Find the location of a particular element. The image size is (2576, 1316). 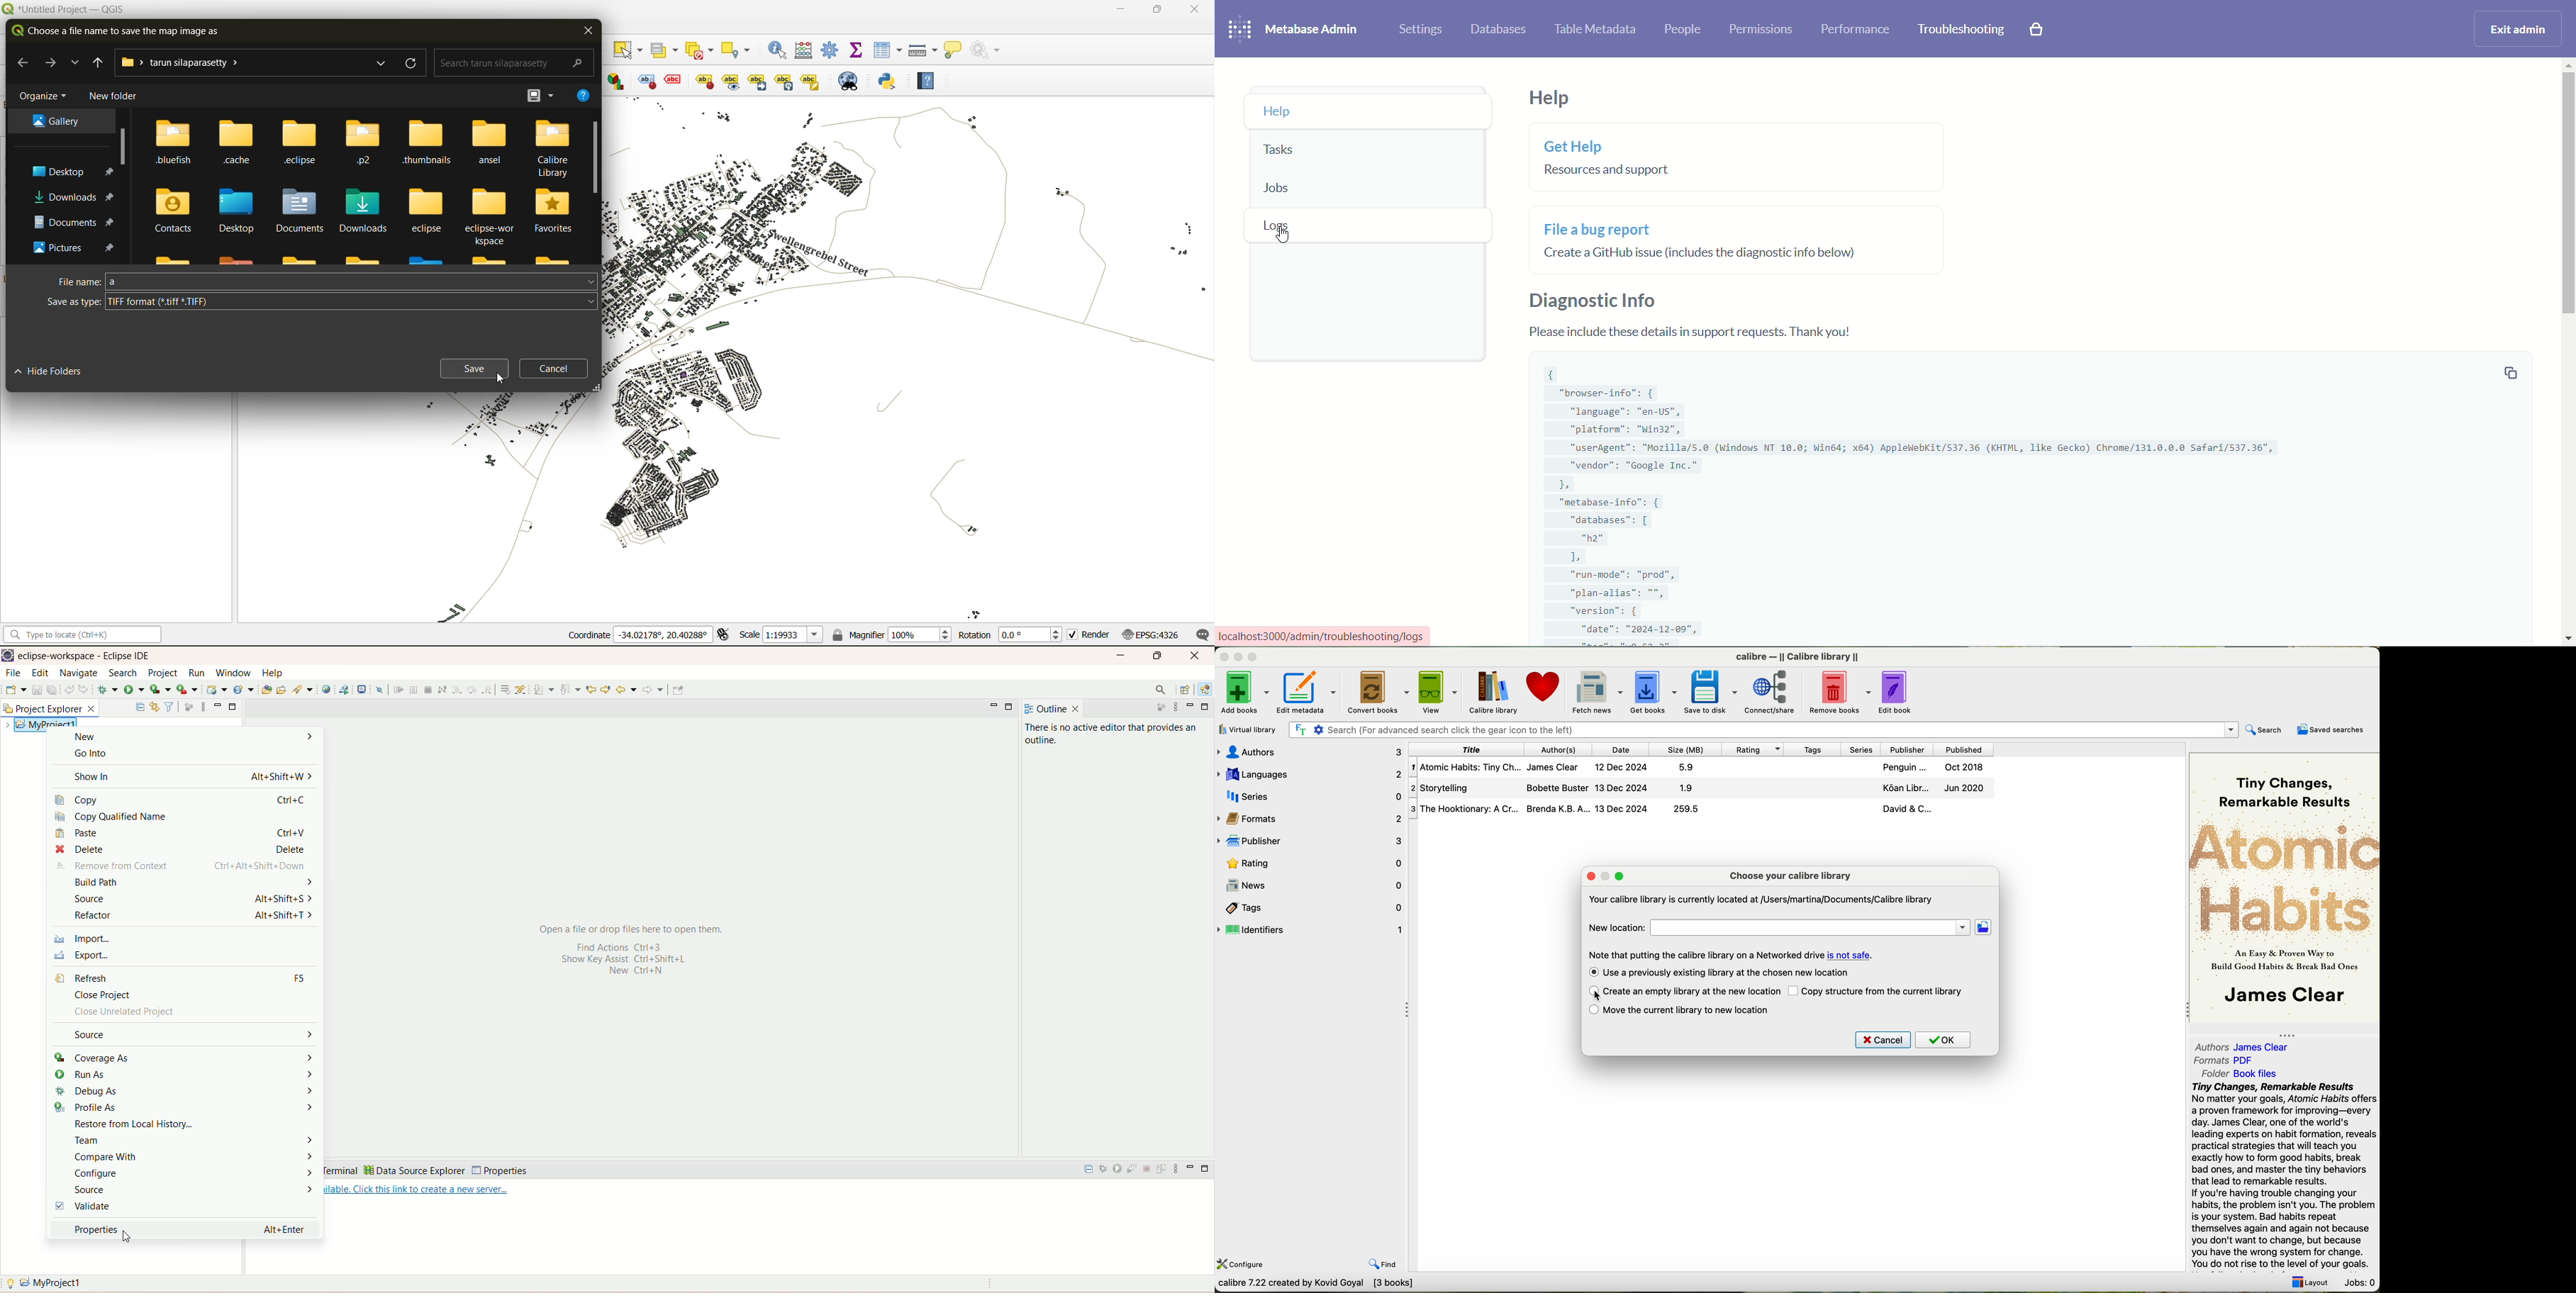

tags is located at coordinates (1311, 907).